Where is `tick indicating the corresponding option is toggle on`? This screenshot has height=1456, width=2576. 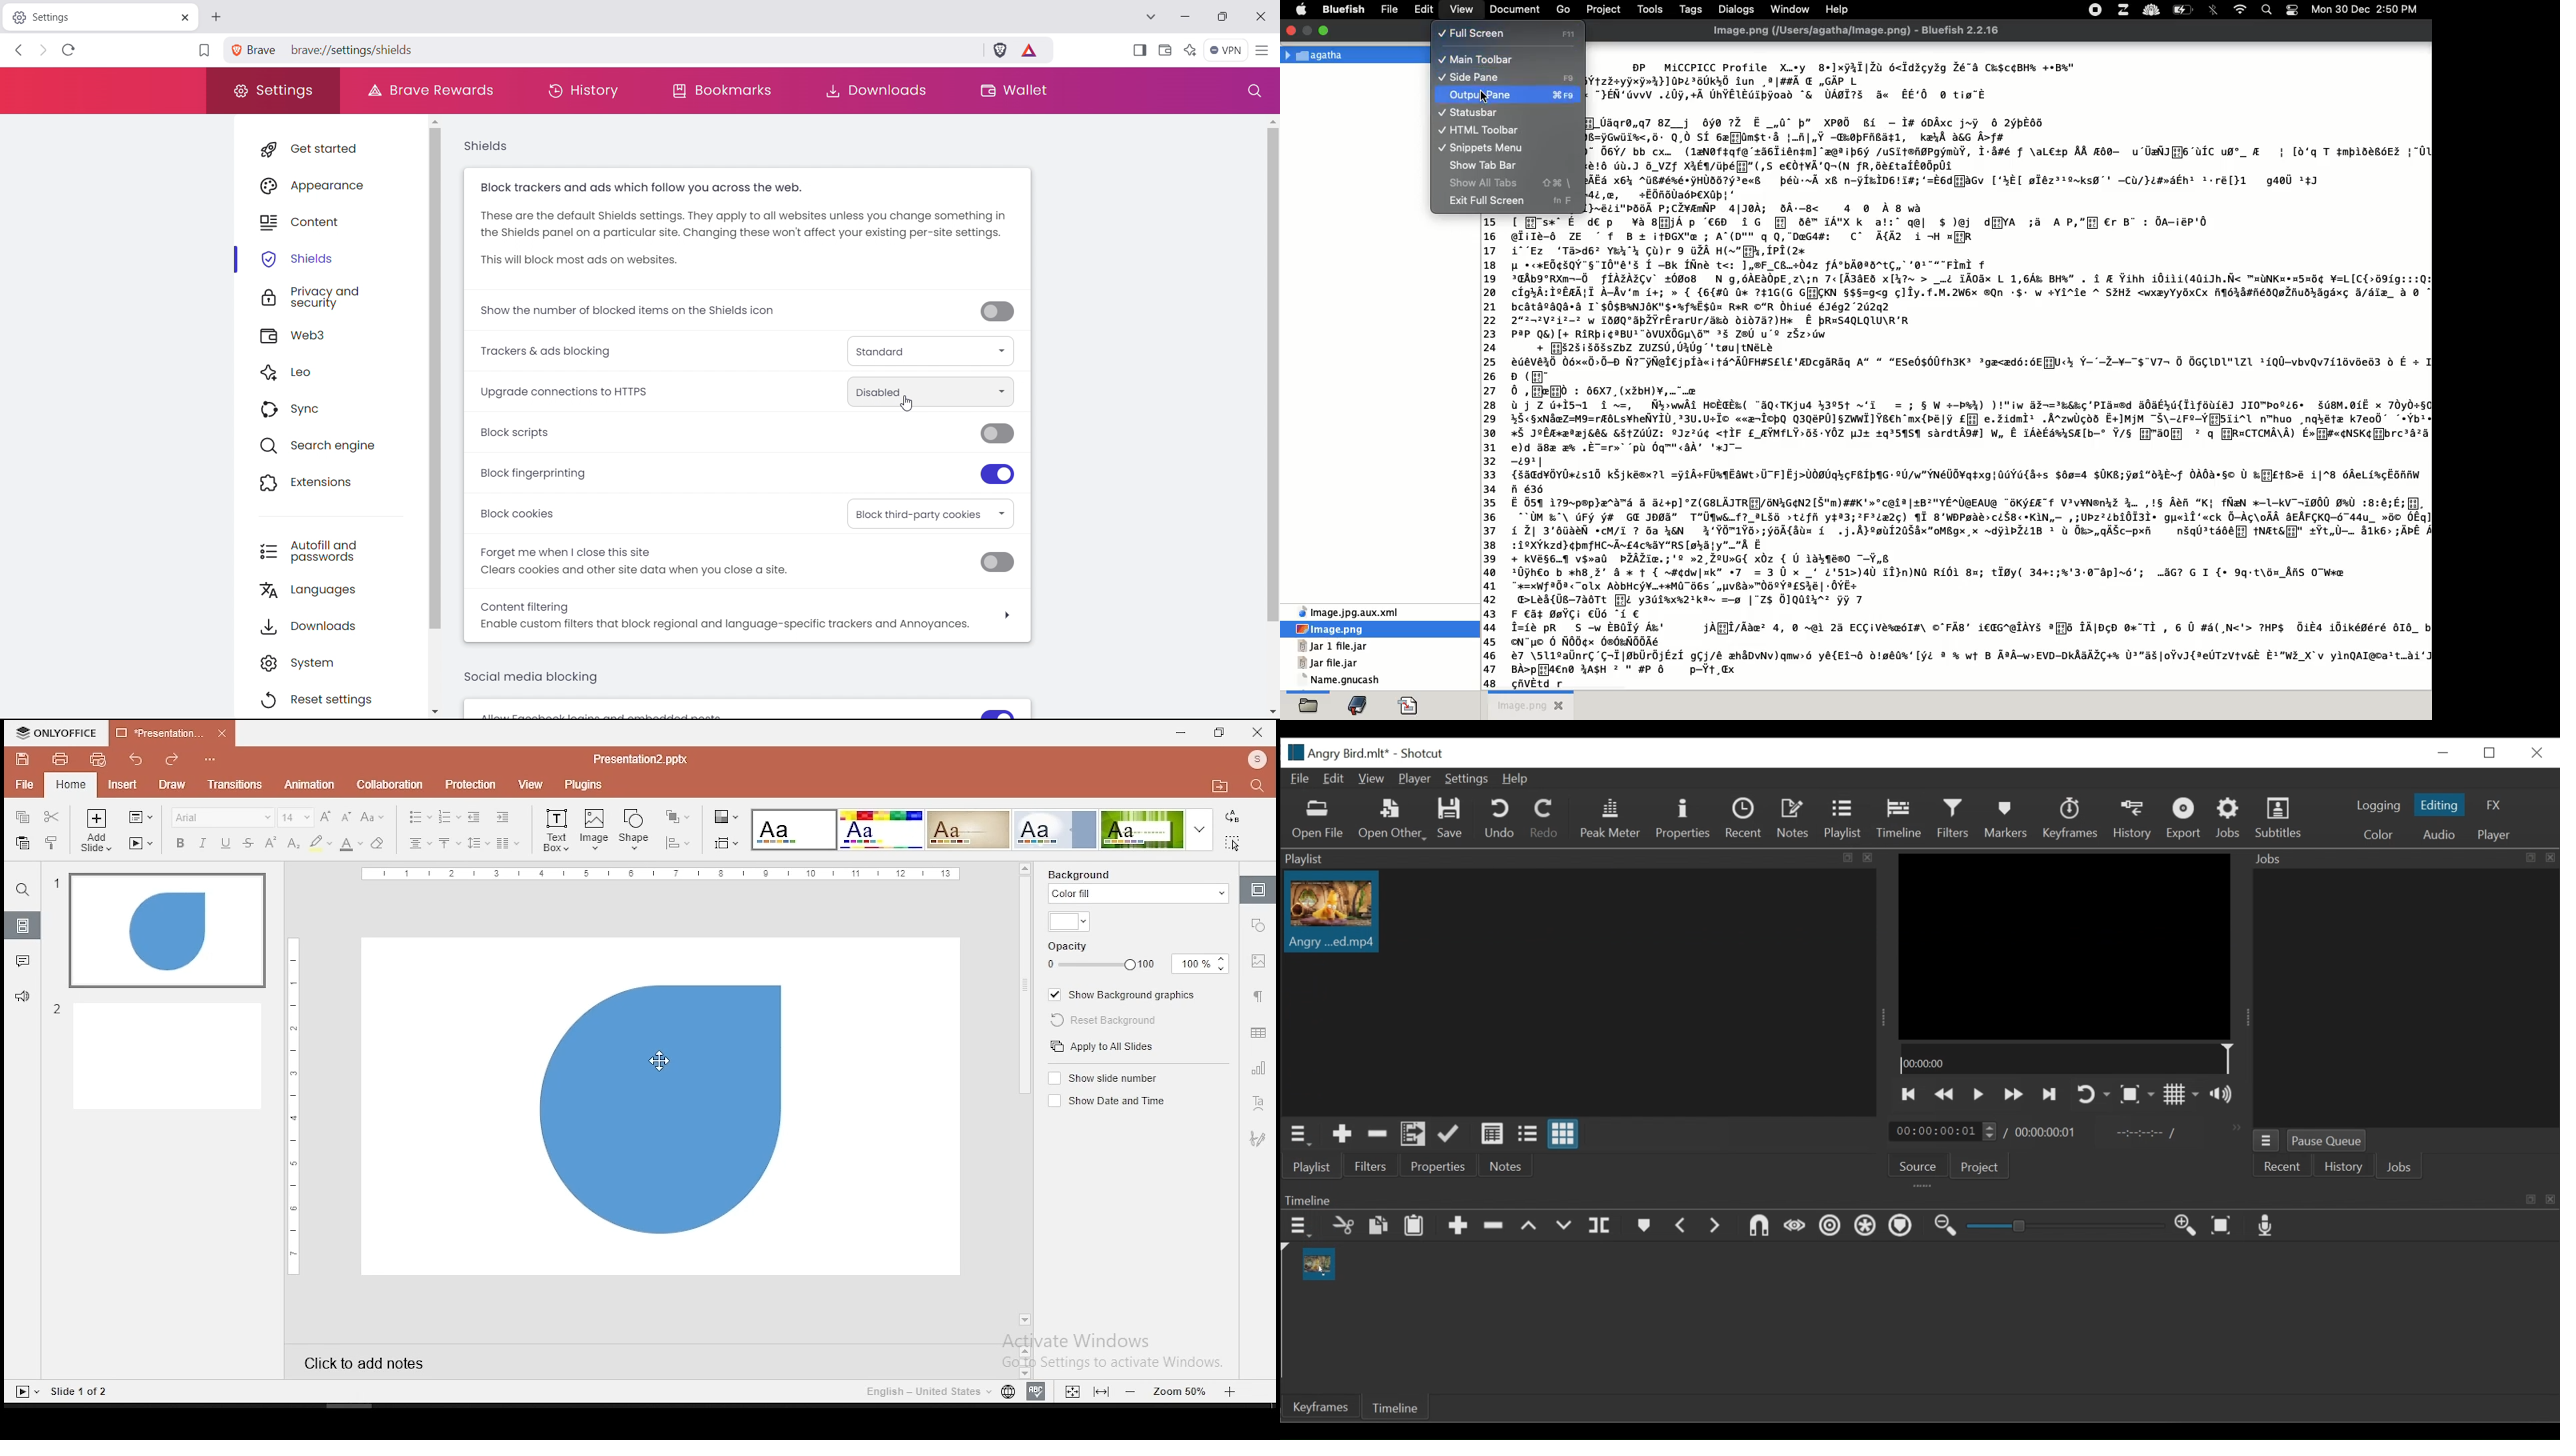
tick indicating the corresponding option is toggle on is located at coordinates (1440, 90).